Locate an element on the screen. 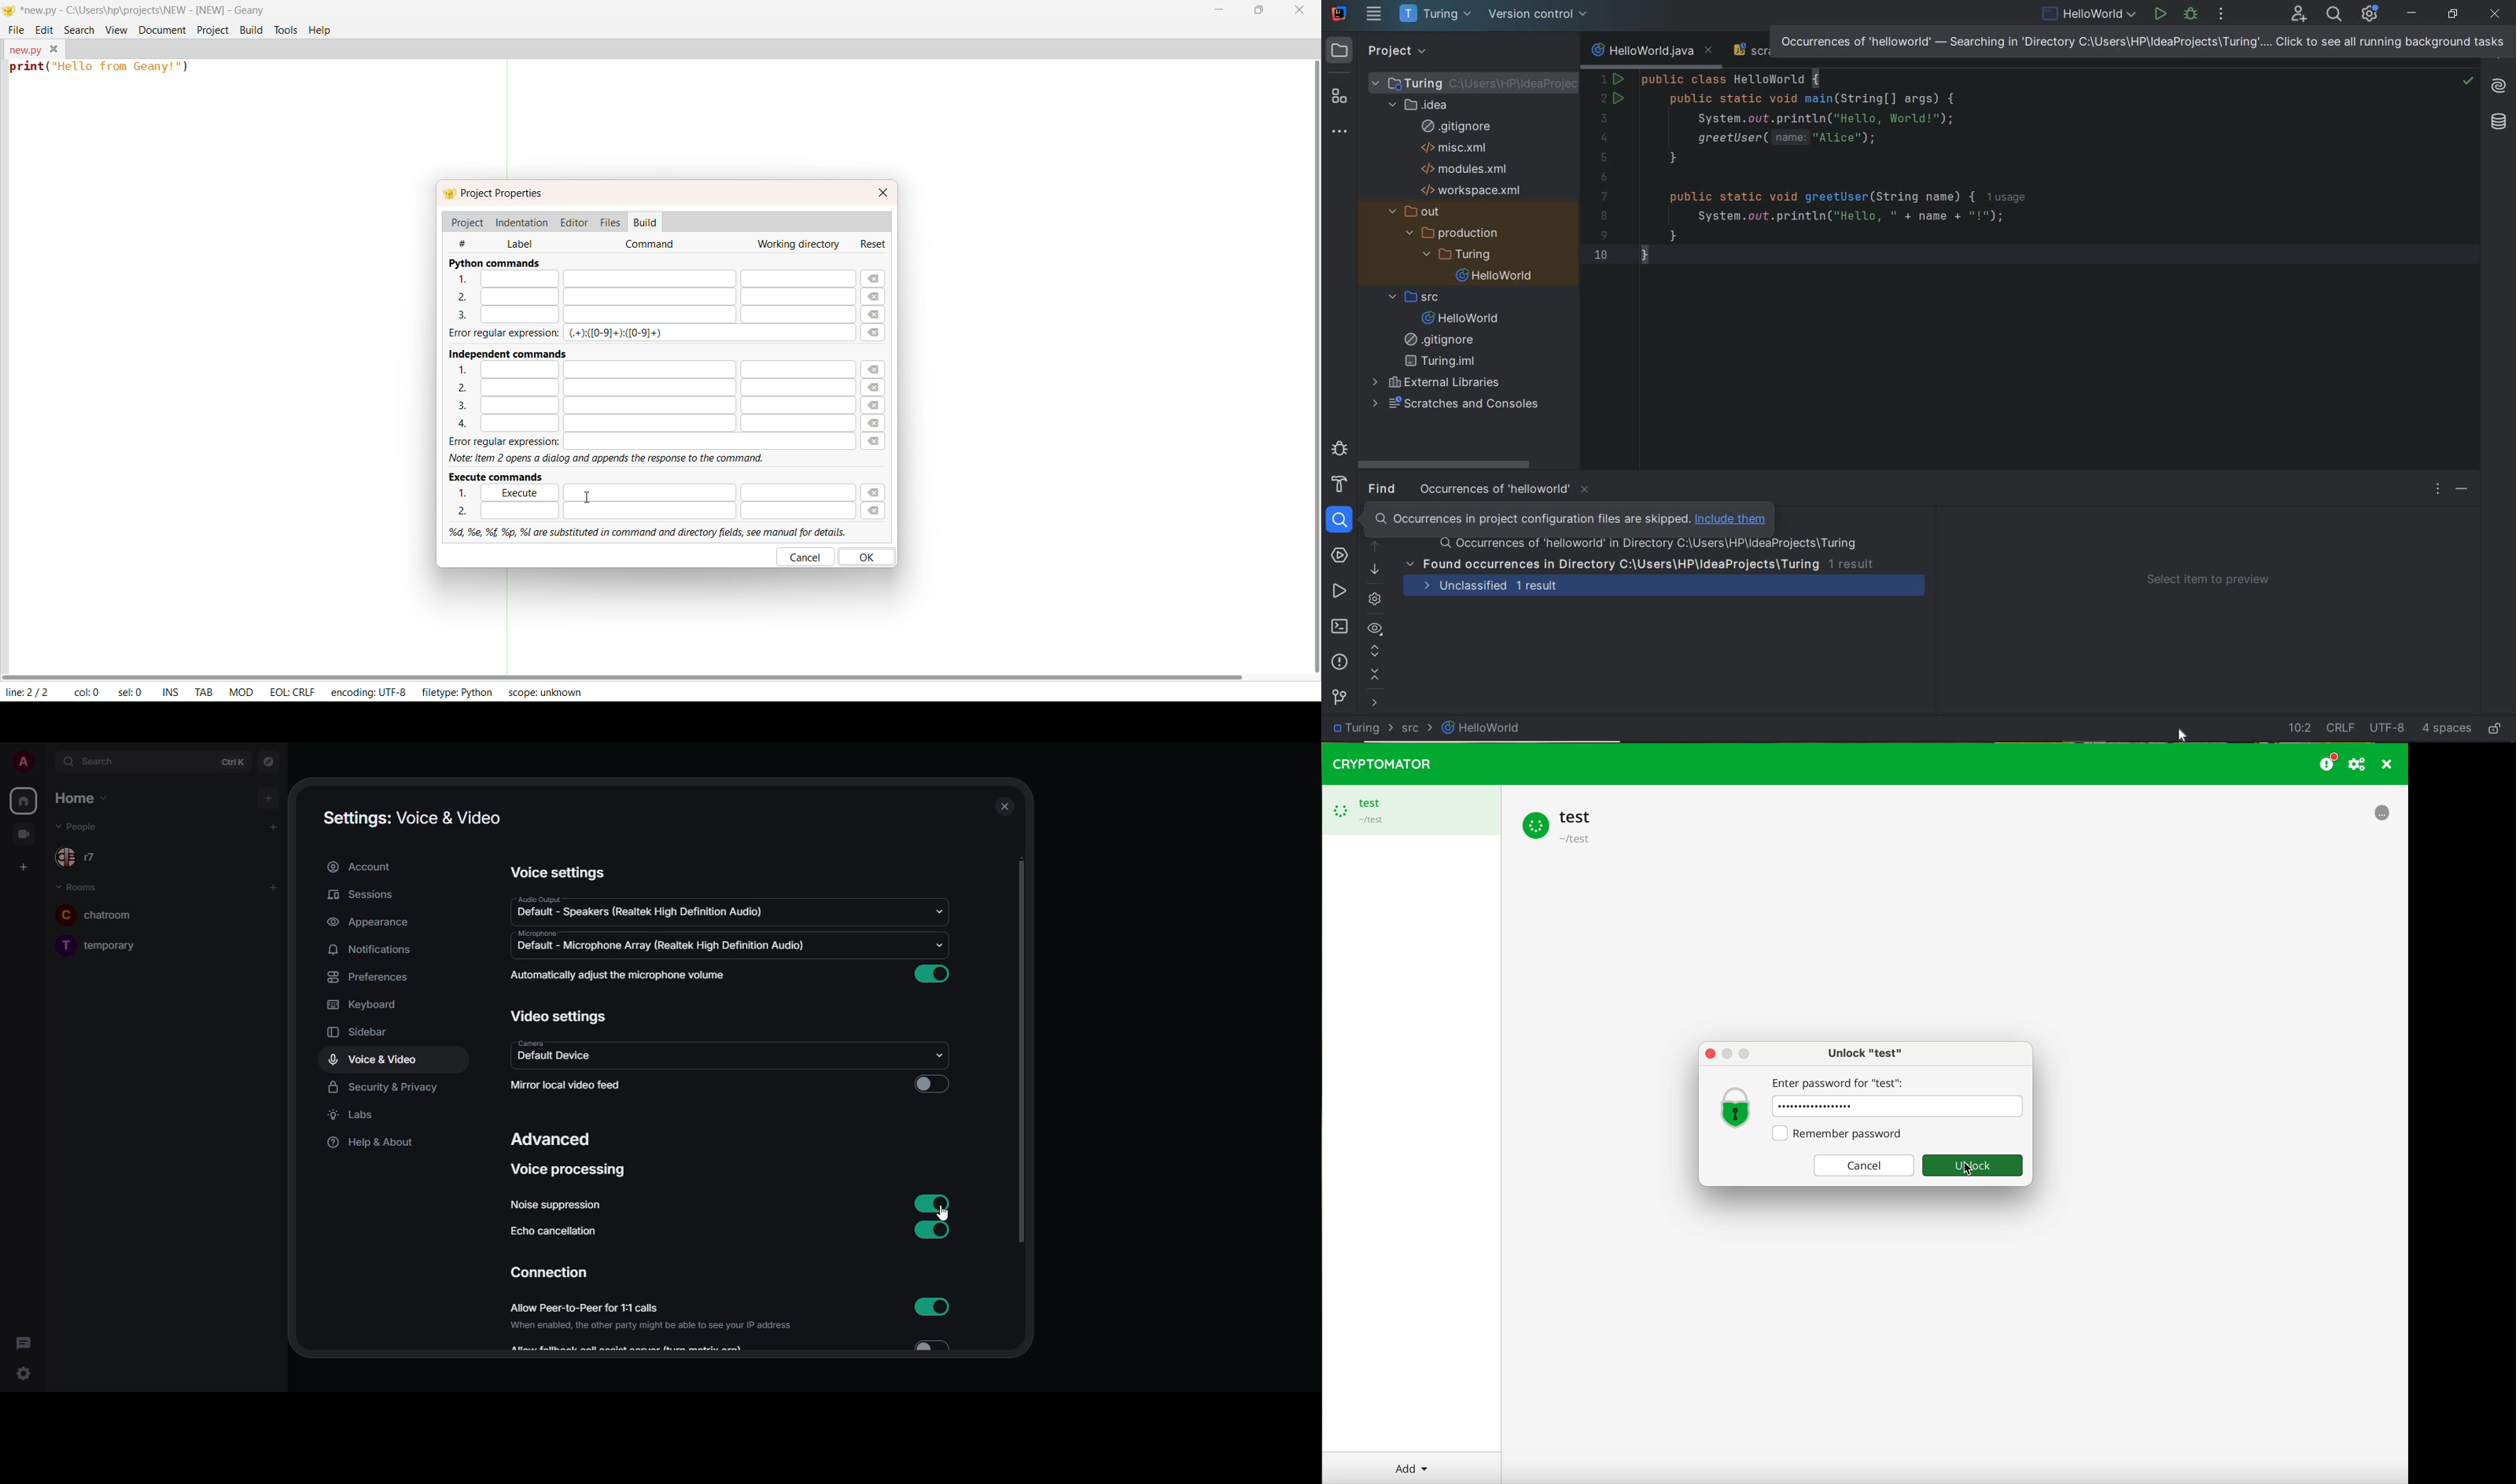 This screenshot has width=2520, height=1484. terminal is located at coordinates (1340, 626).